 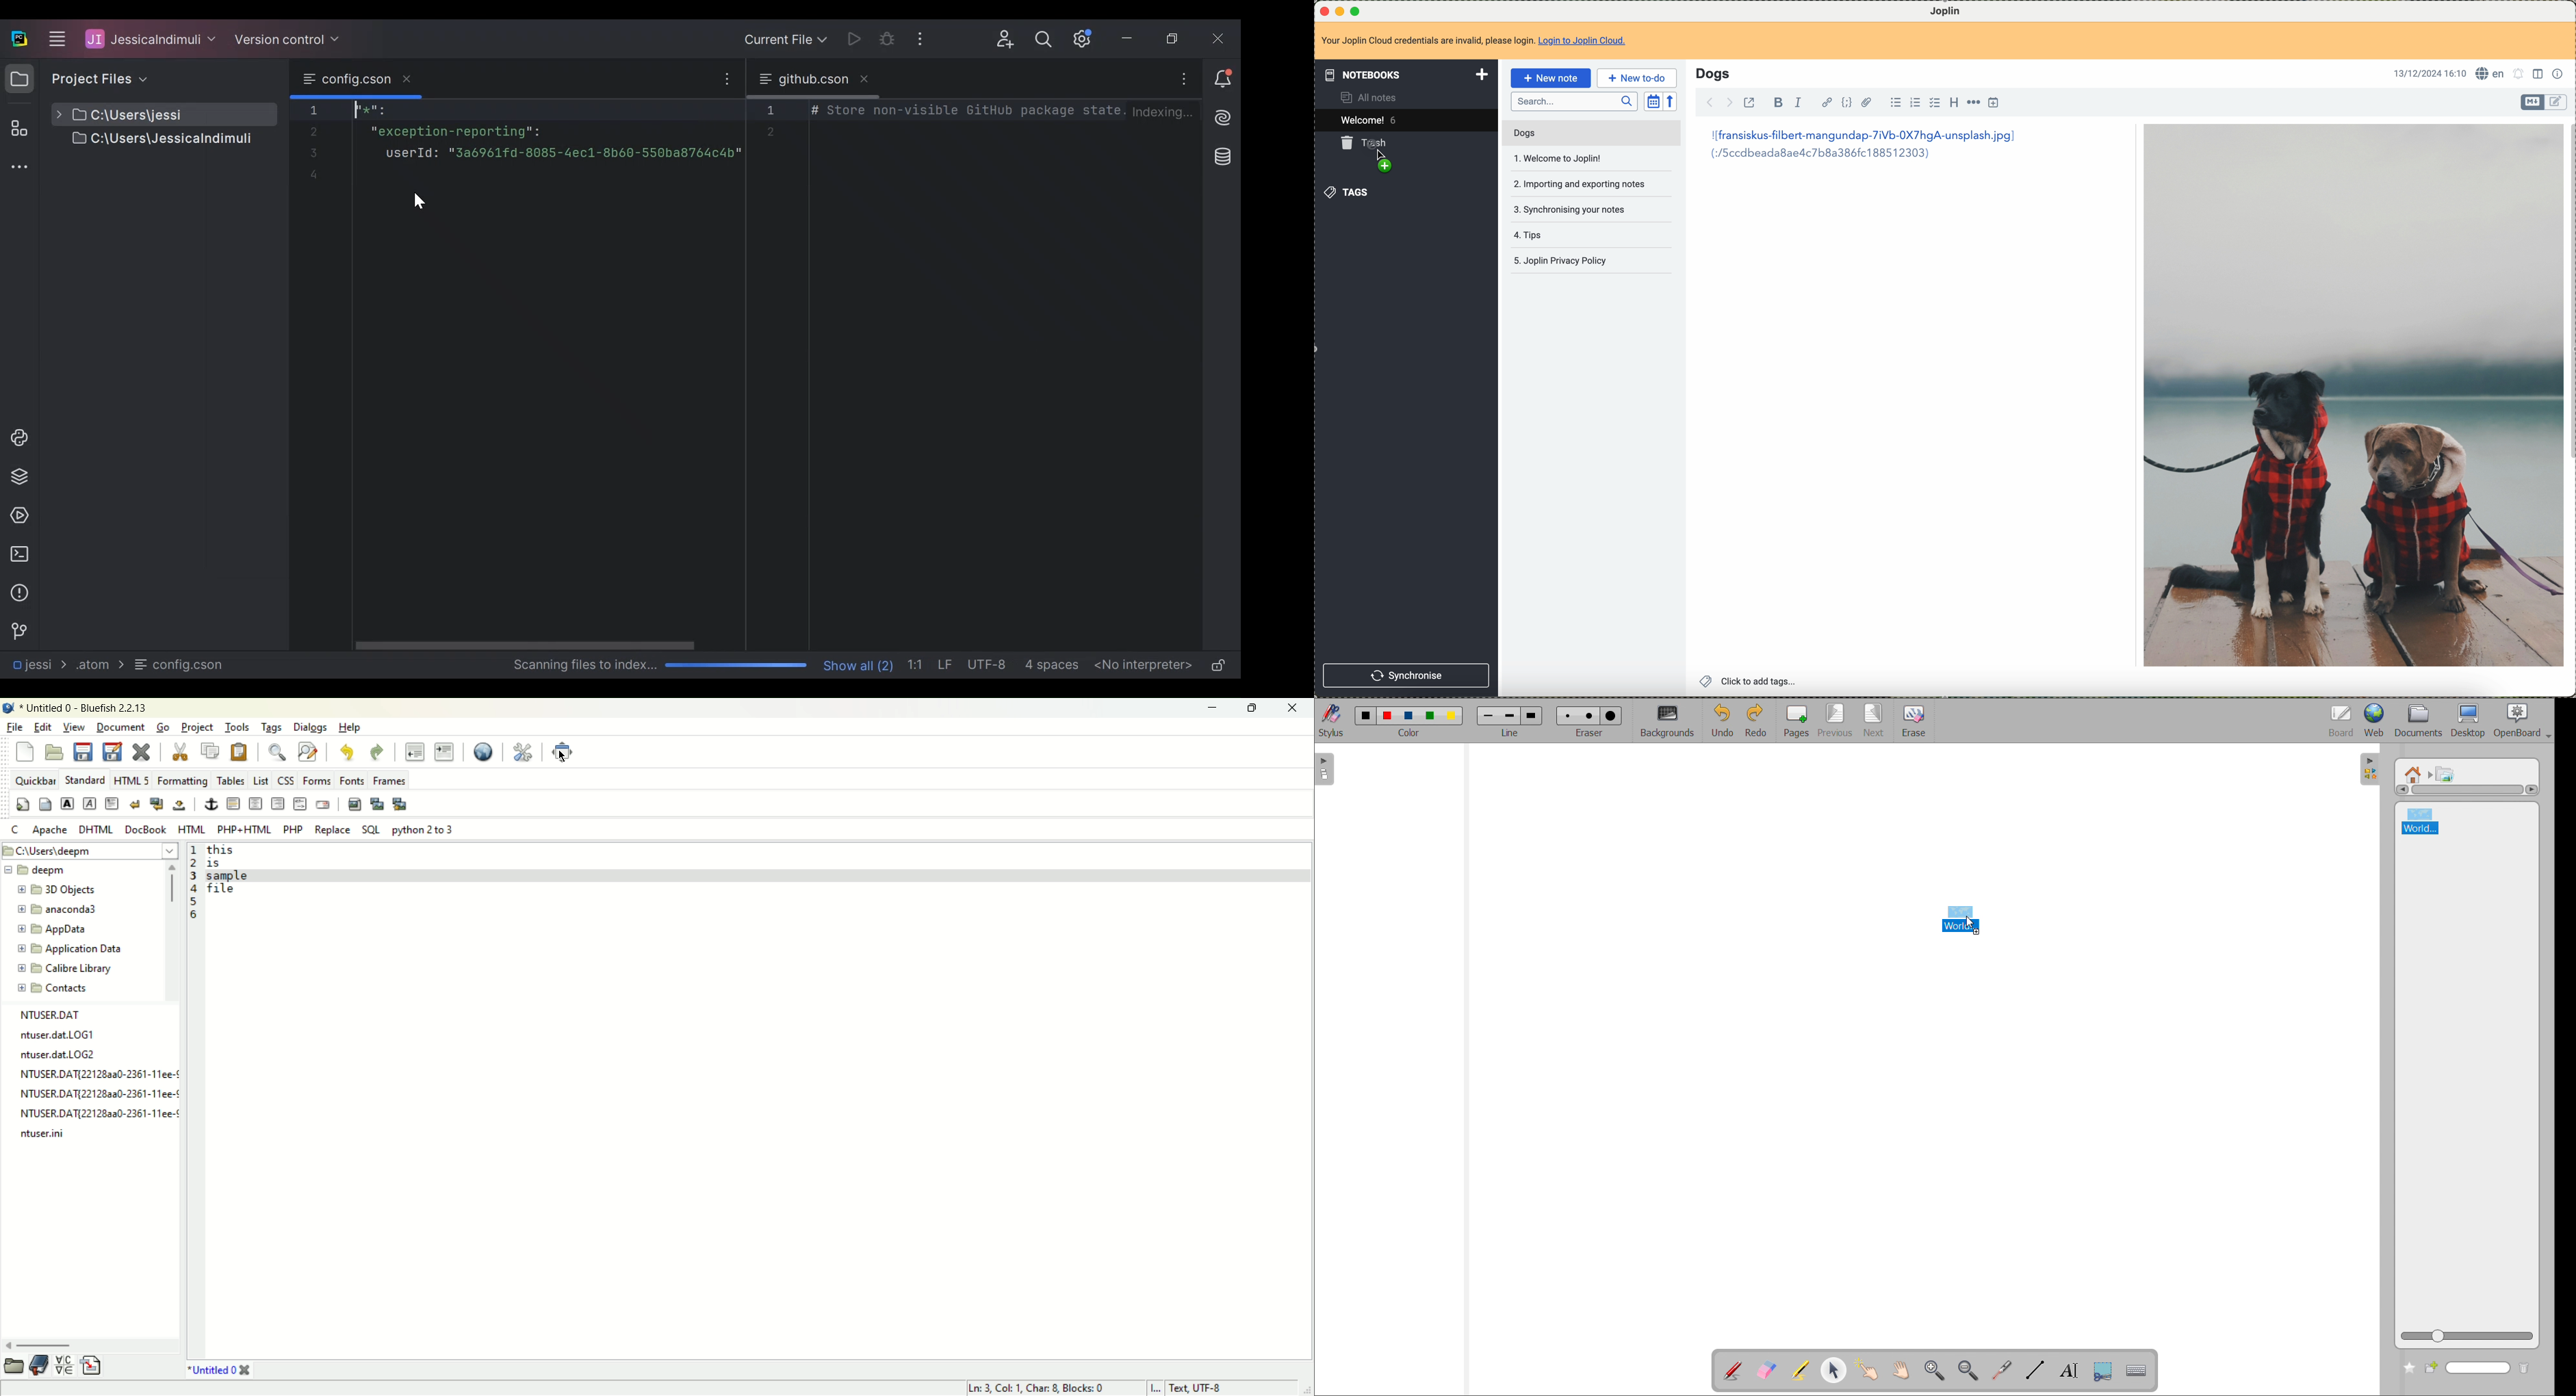 I want to click on Minimize, so click(x=1133, y=38).